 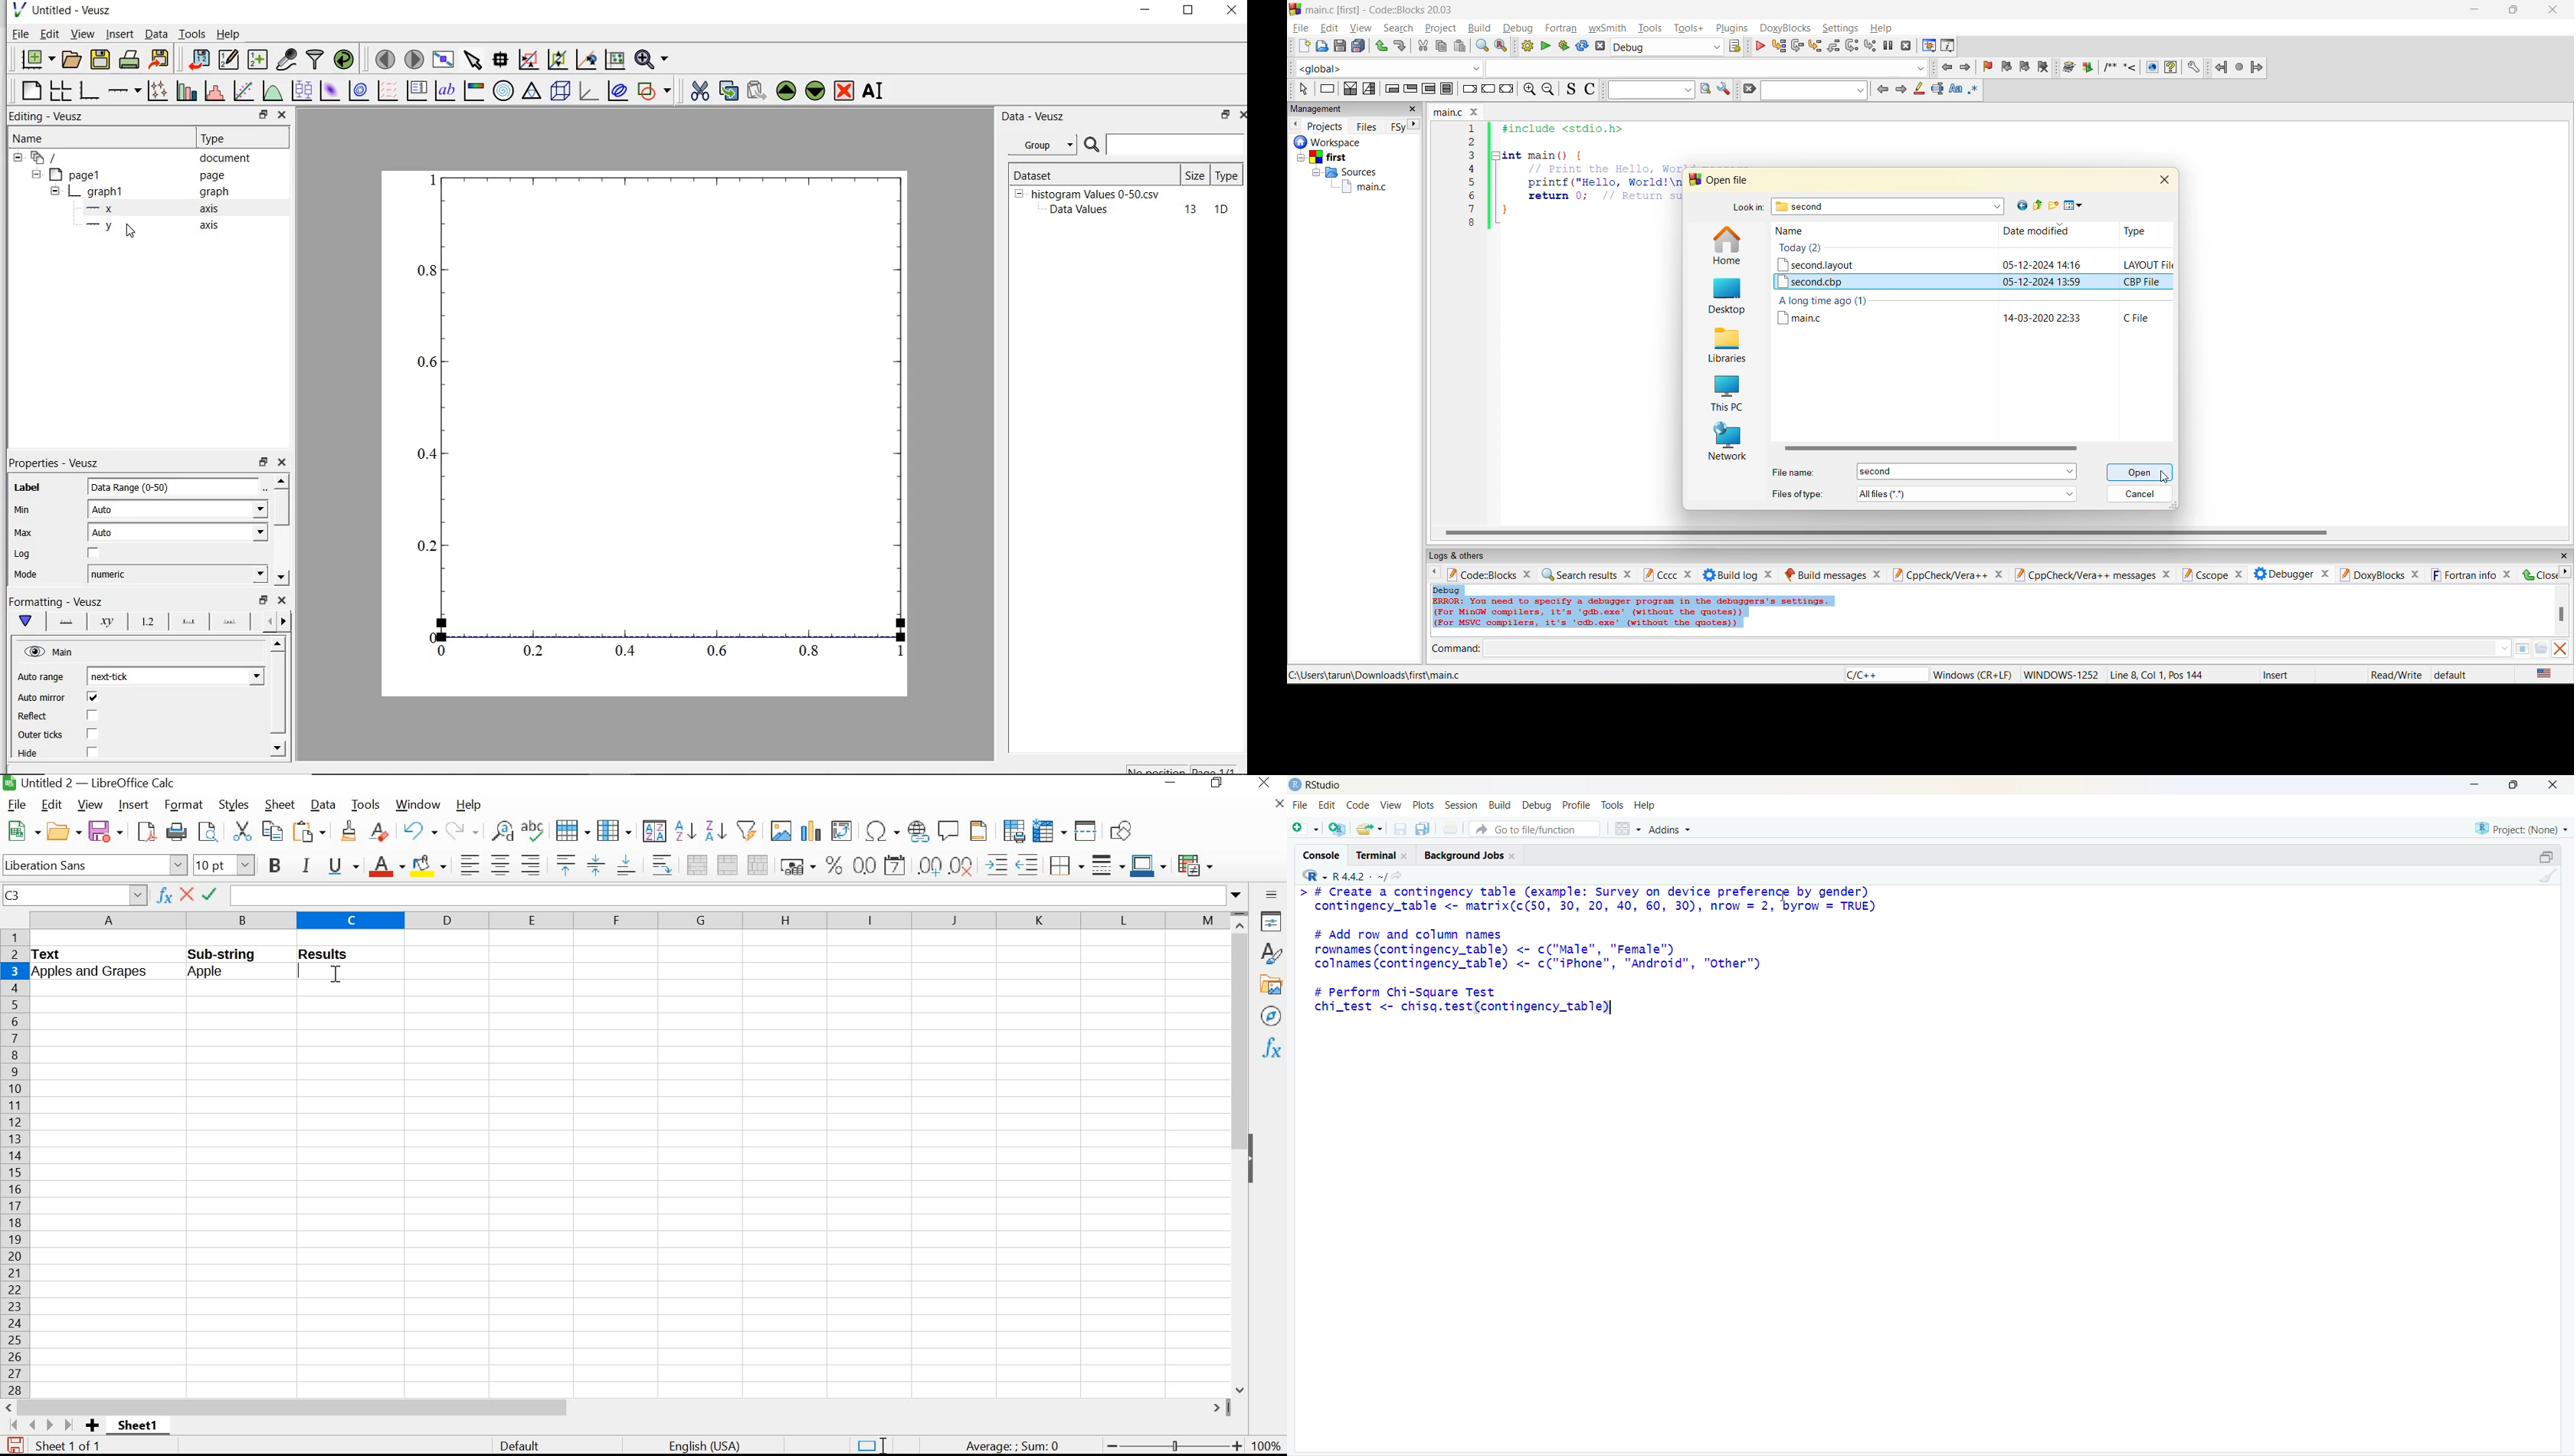 I want to click on major ticks, so click(x=188, y=622).